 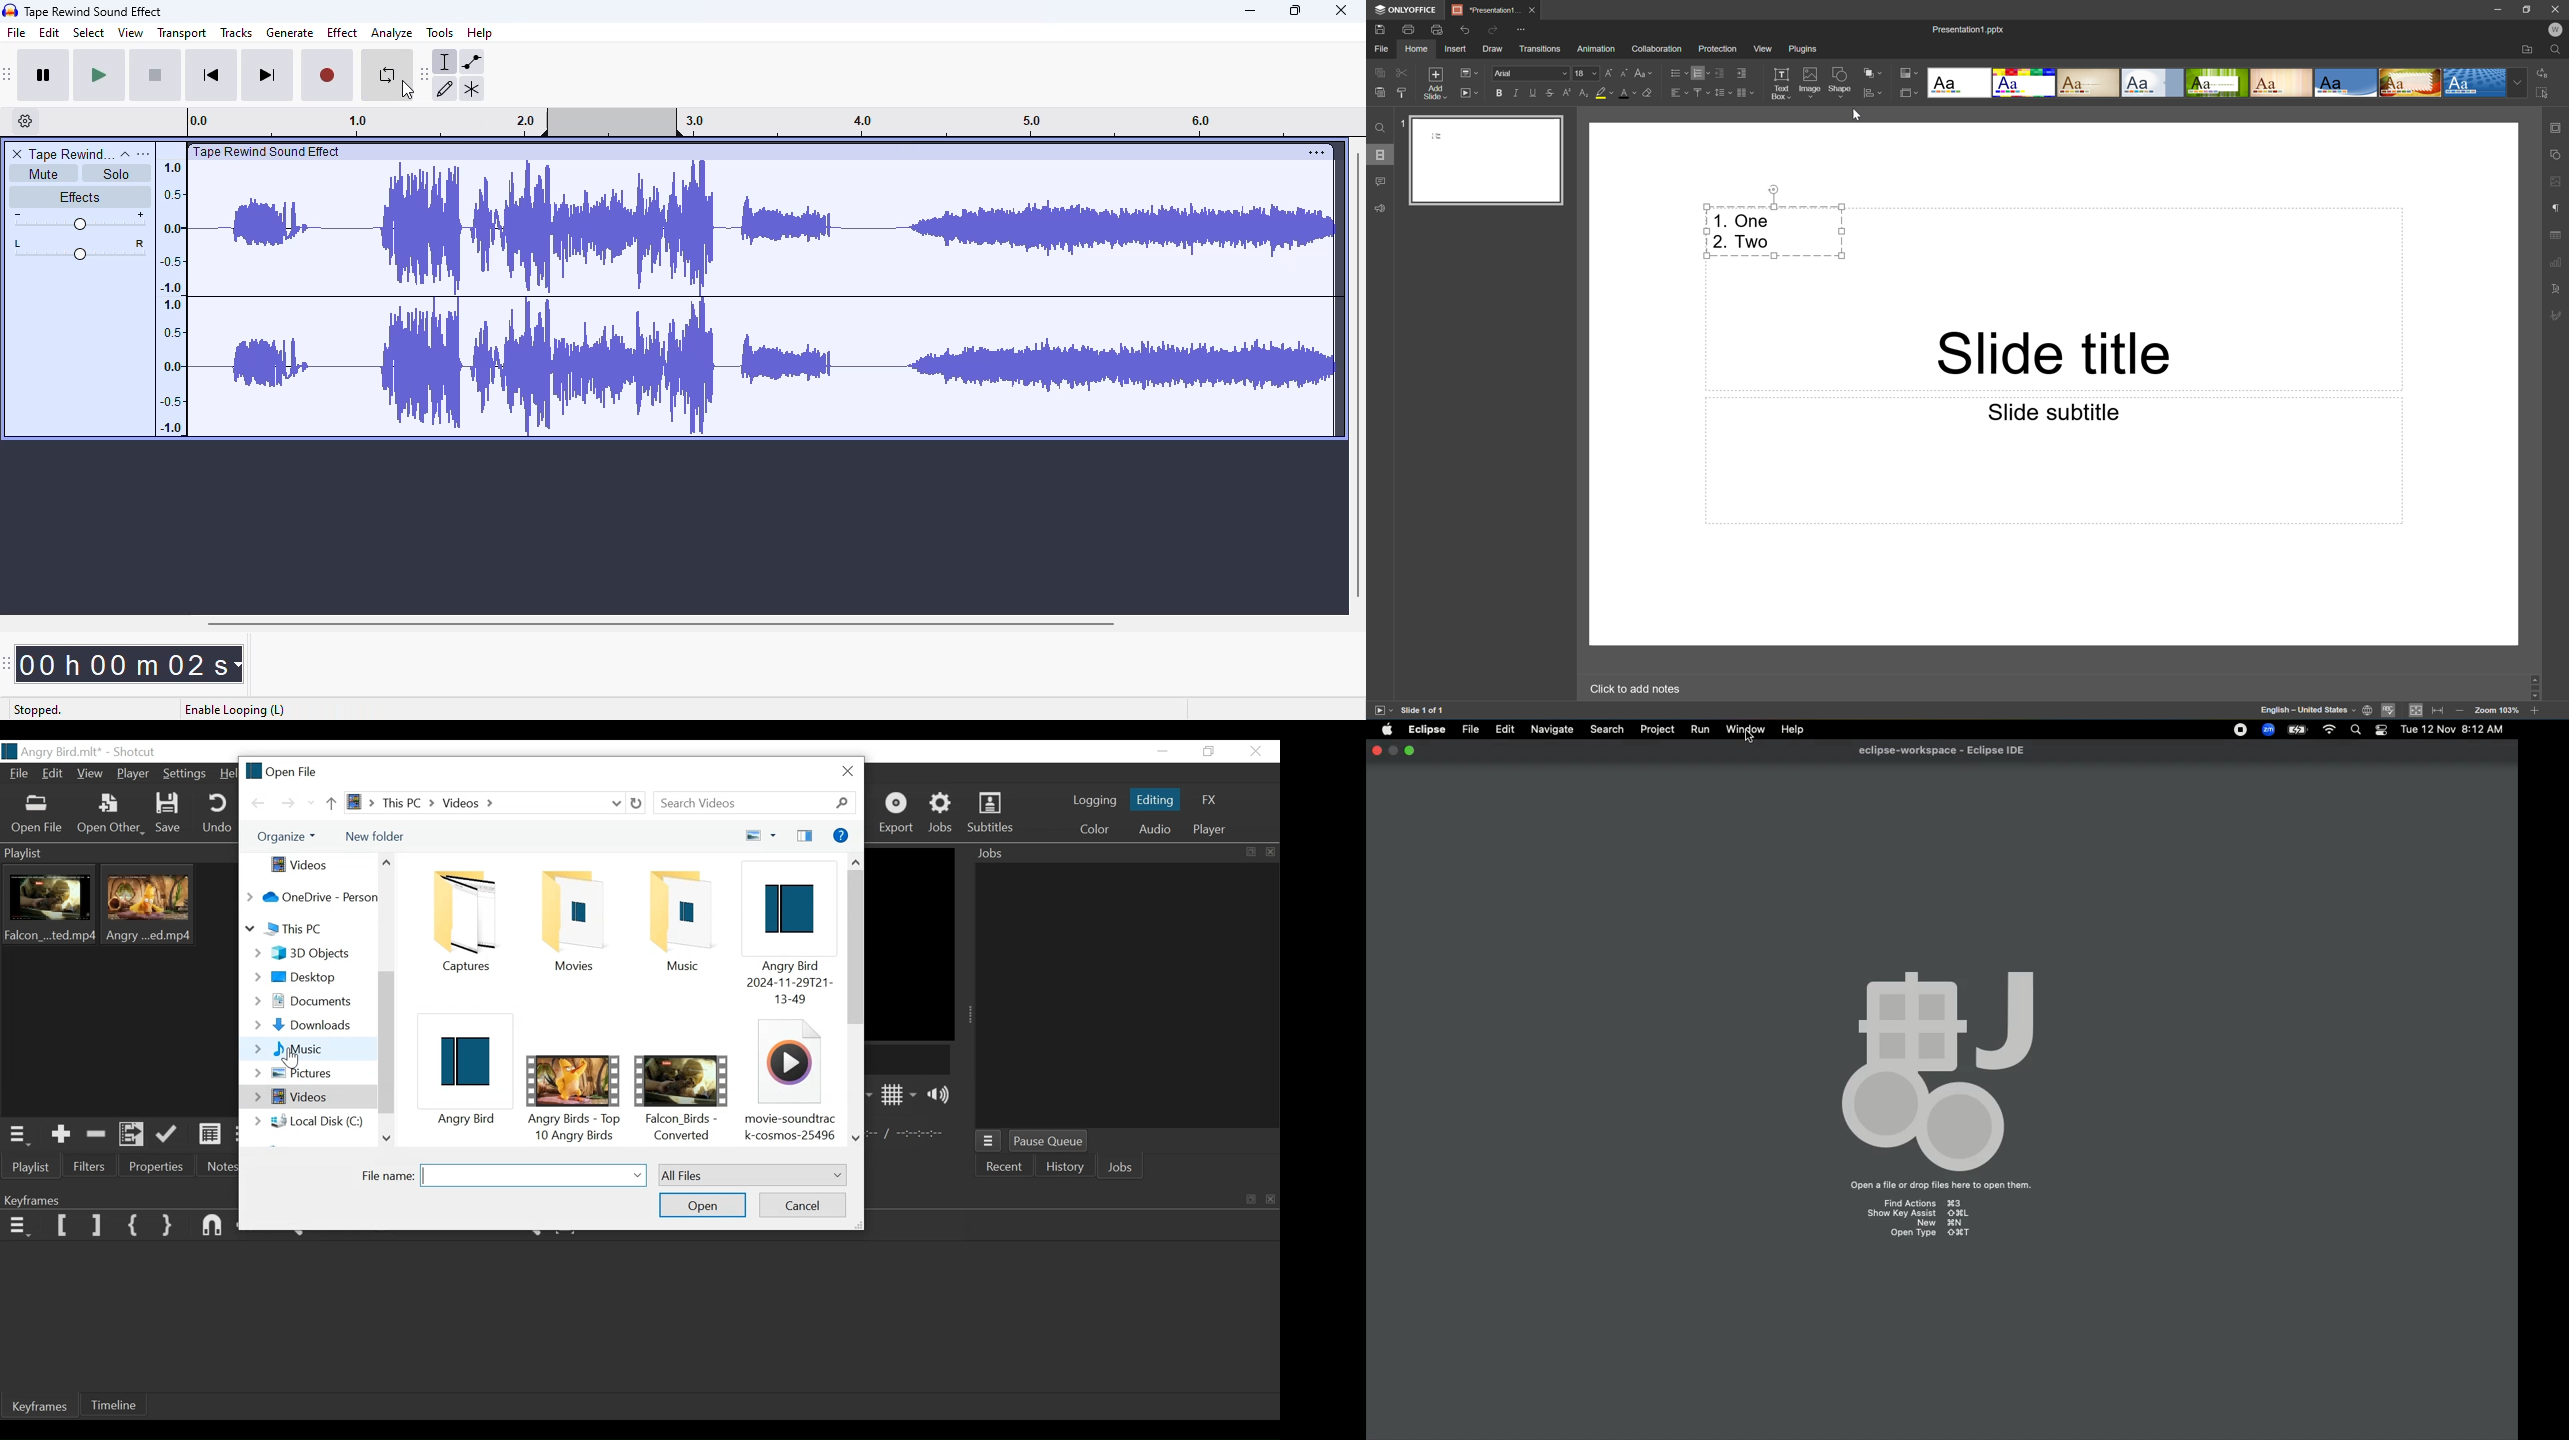 What do you see at coordinates (1418, 48) in the screenshot?
I see `Home` at bounding box center [1418, 48].